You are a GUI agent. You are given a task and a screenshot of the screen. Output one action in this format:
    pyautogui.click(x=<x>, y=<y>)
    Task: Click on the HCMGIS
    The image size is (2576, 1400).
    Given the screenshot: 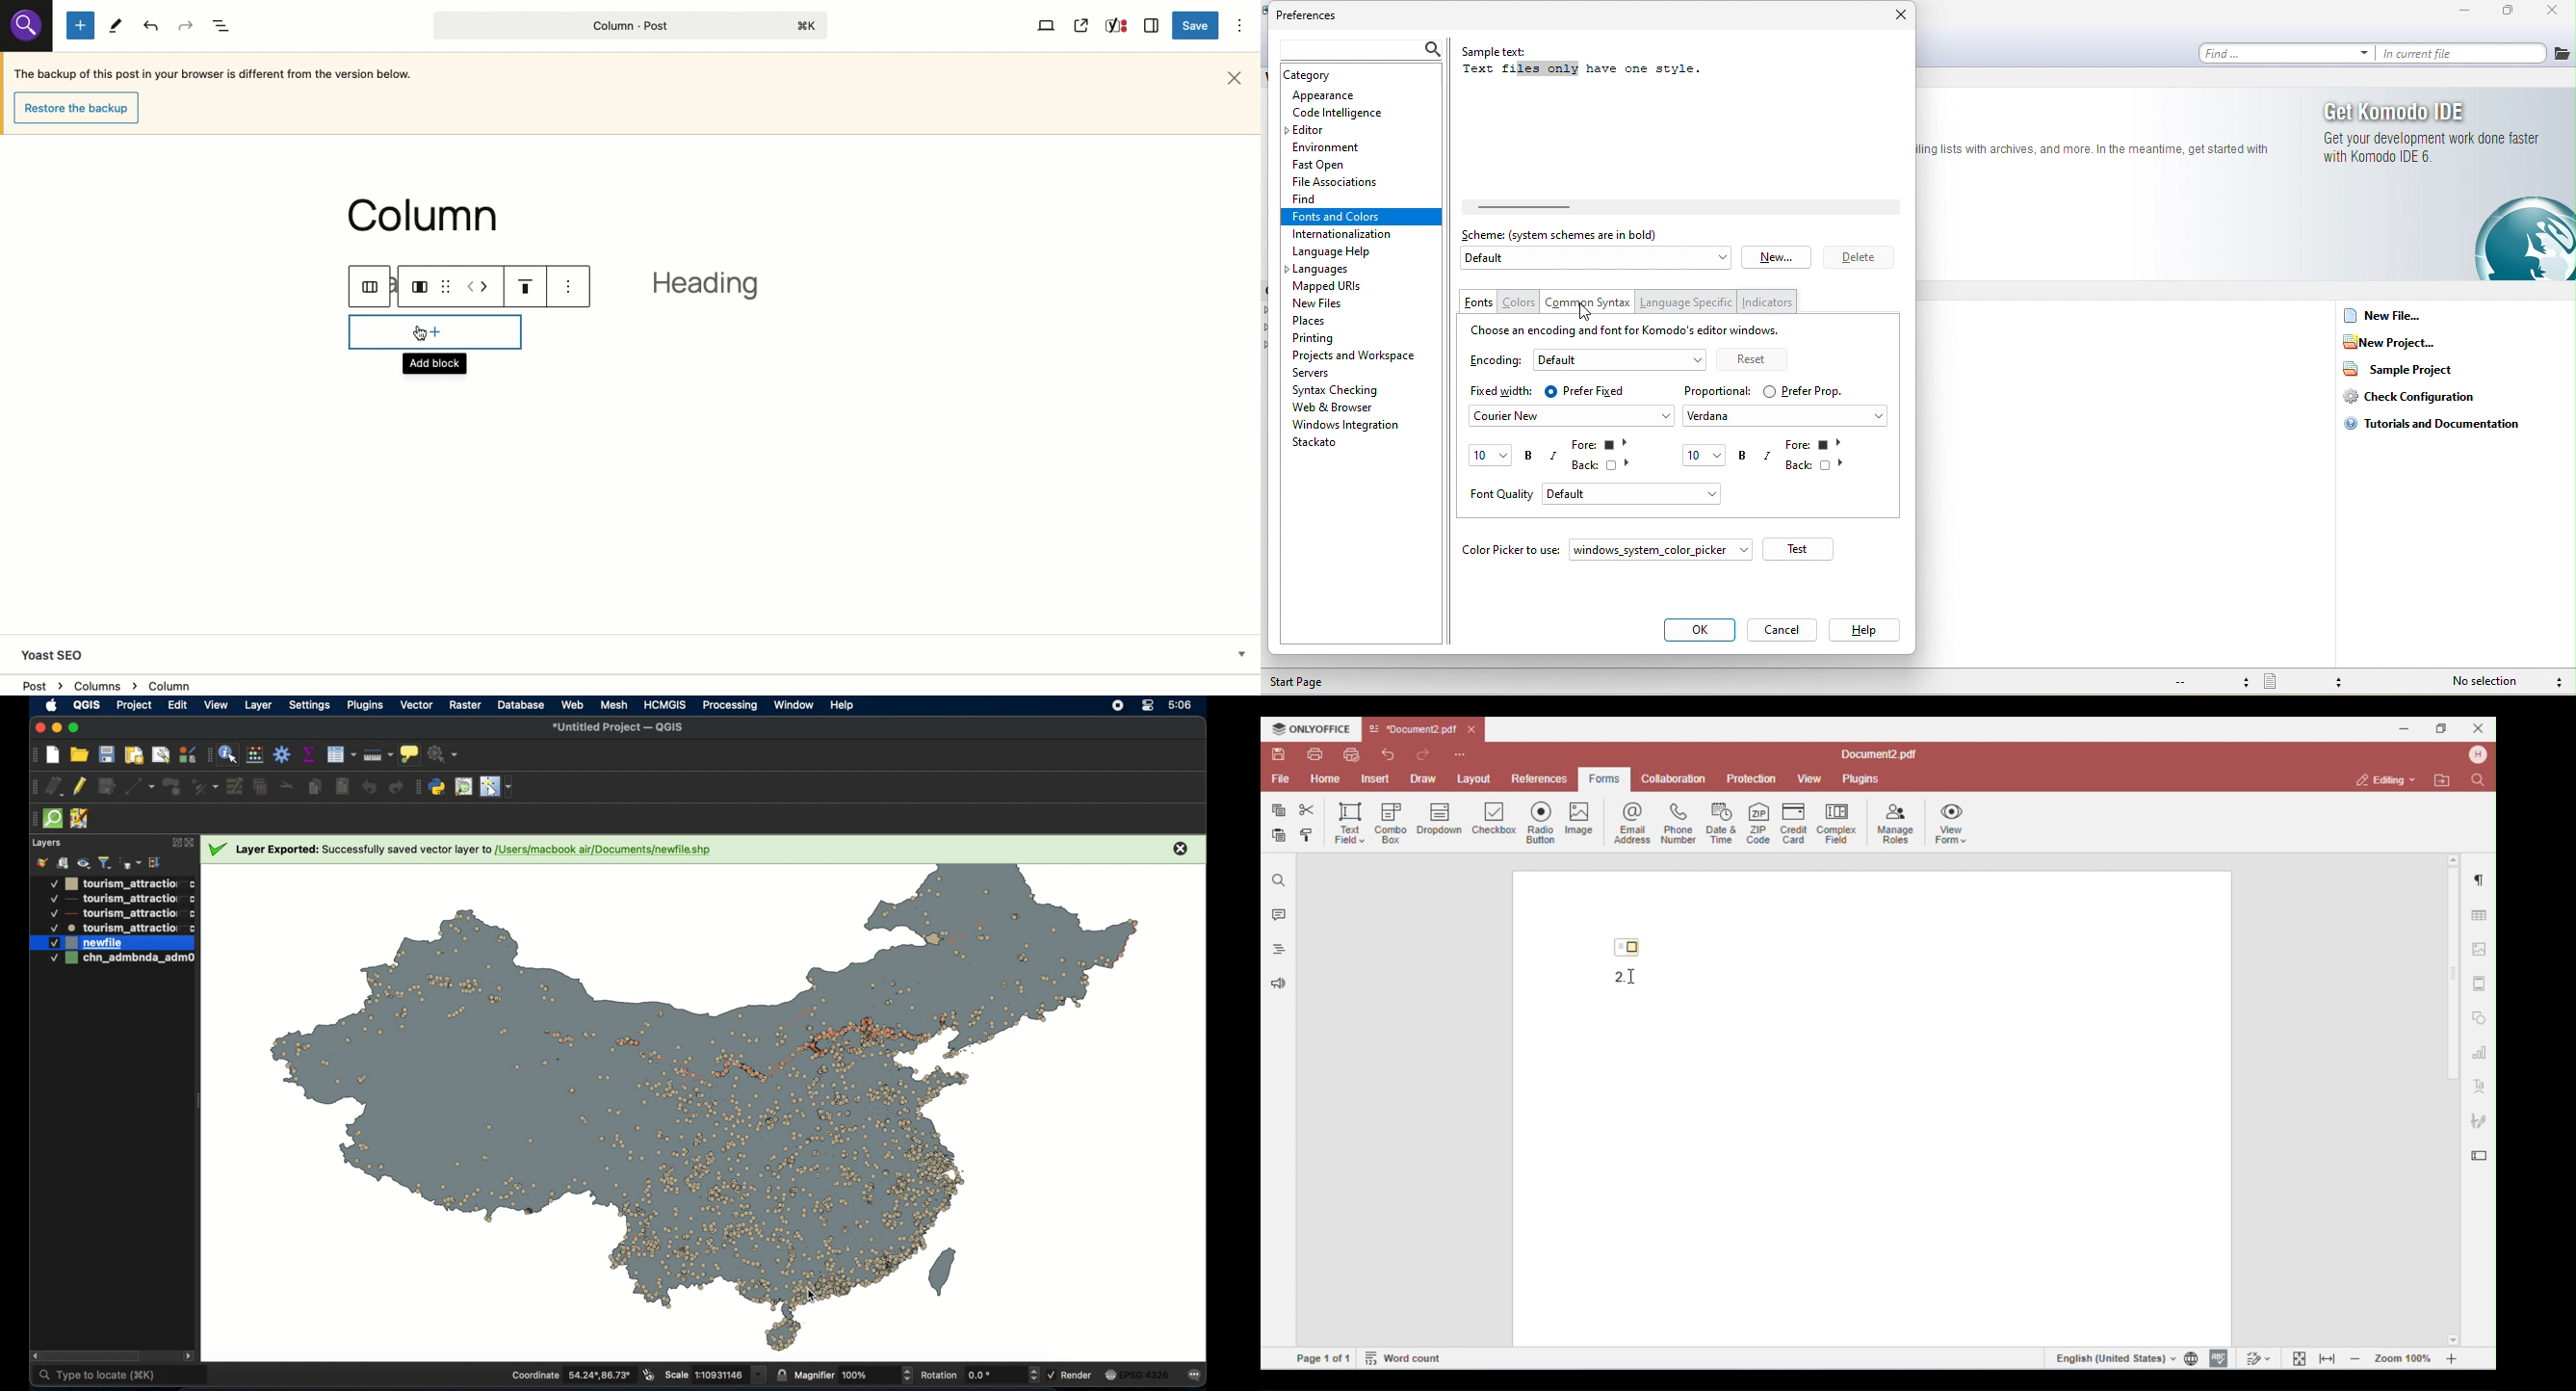 What is the action you would take?
    pyautogui.click(x=666, y=705)
    